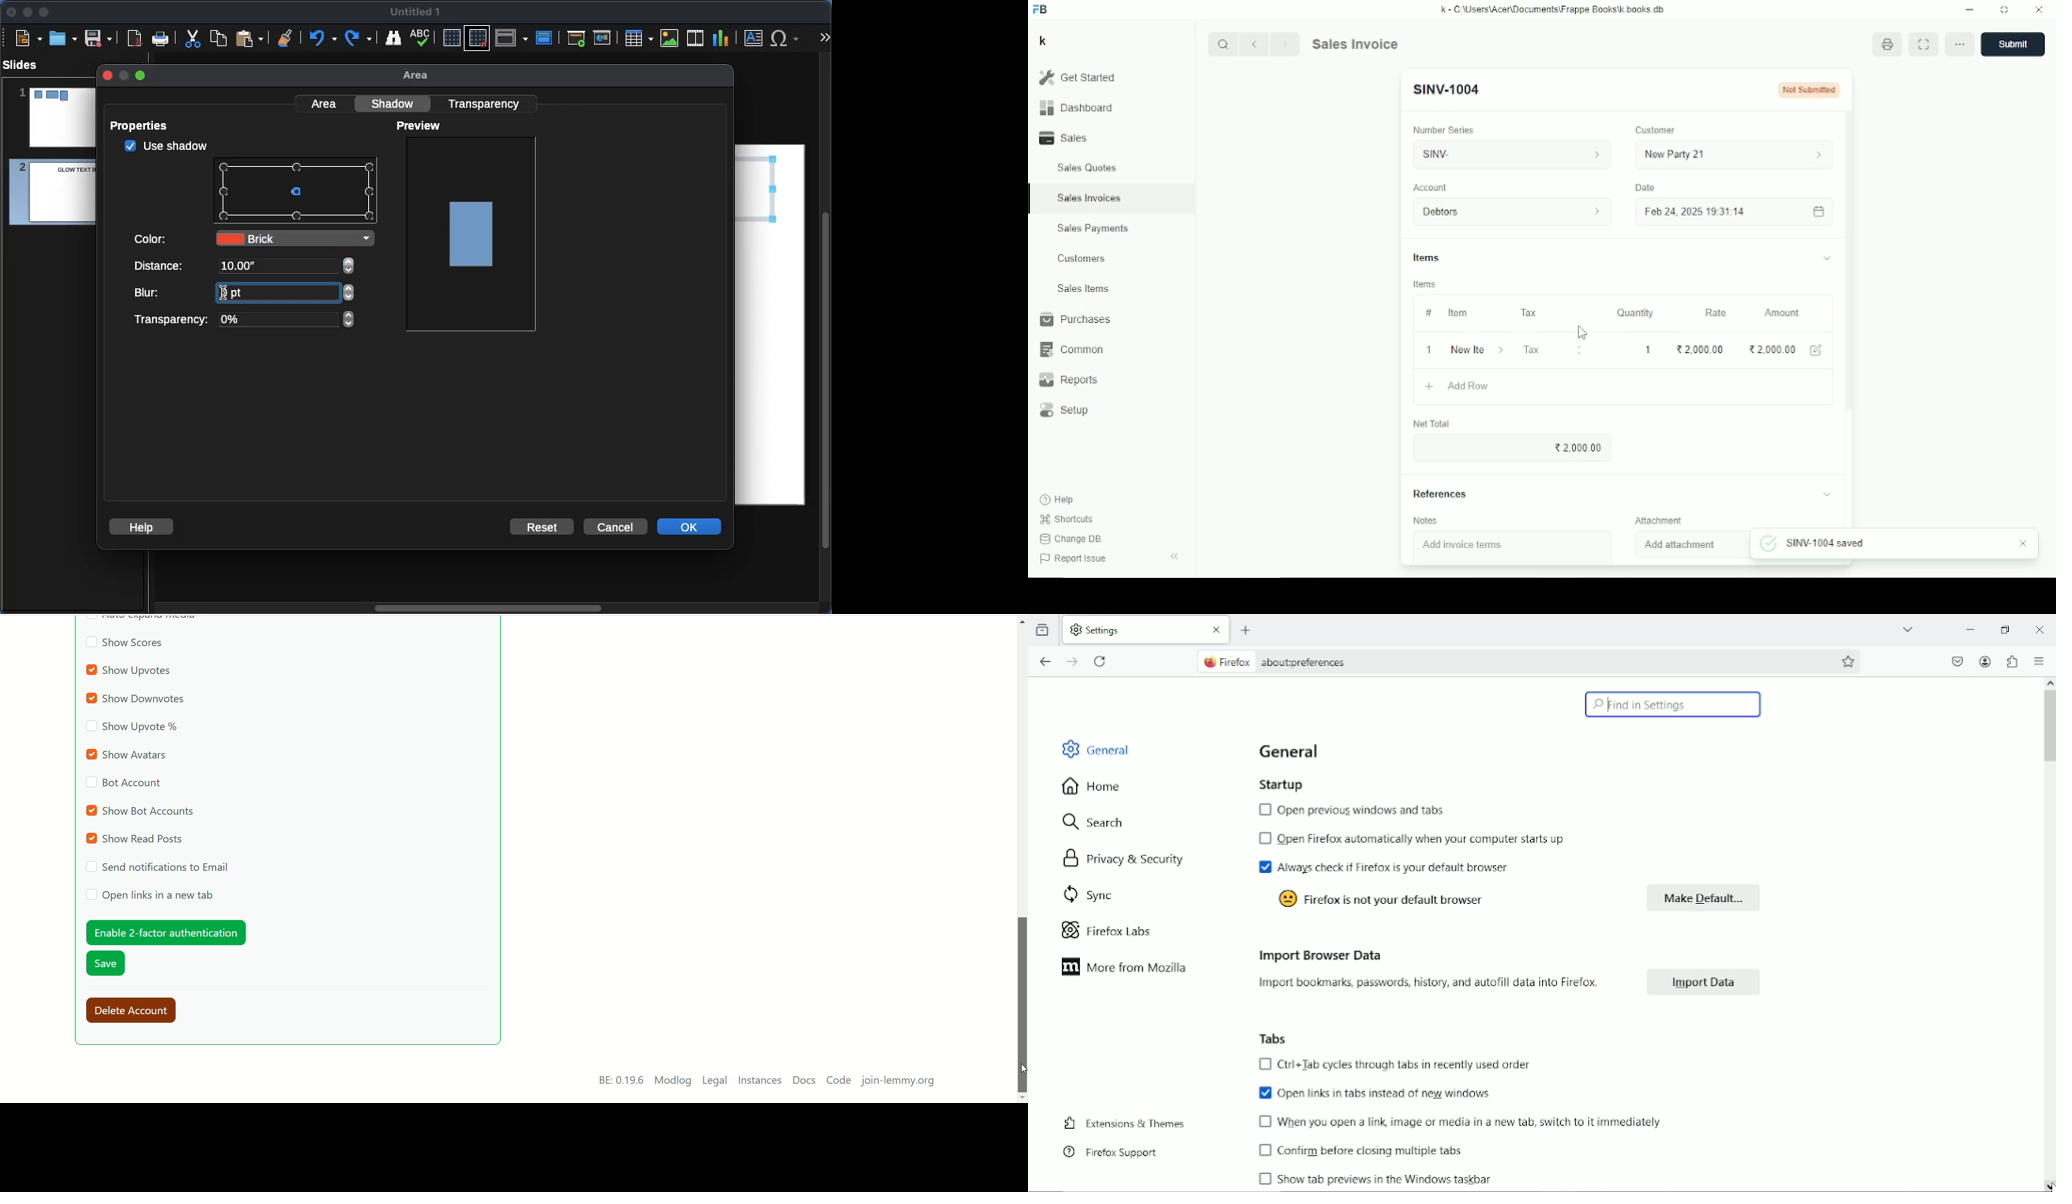 This screenshot has height=1204, width=2072. What do you see at coordinates (12, 12) in the screenshot?
I see `Close` at bounding box center [12, 12].